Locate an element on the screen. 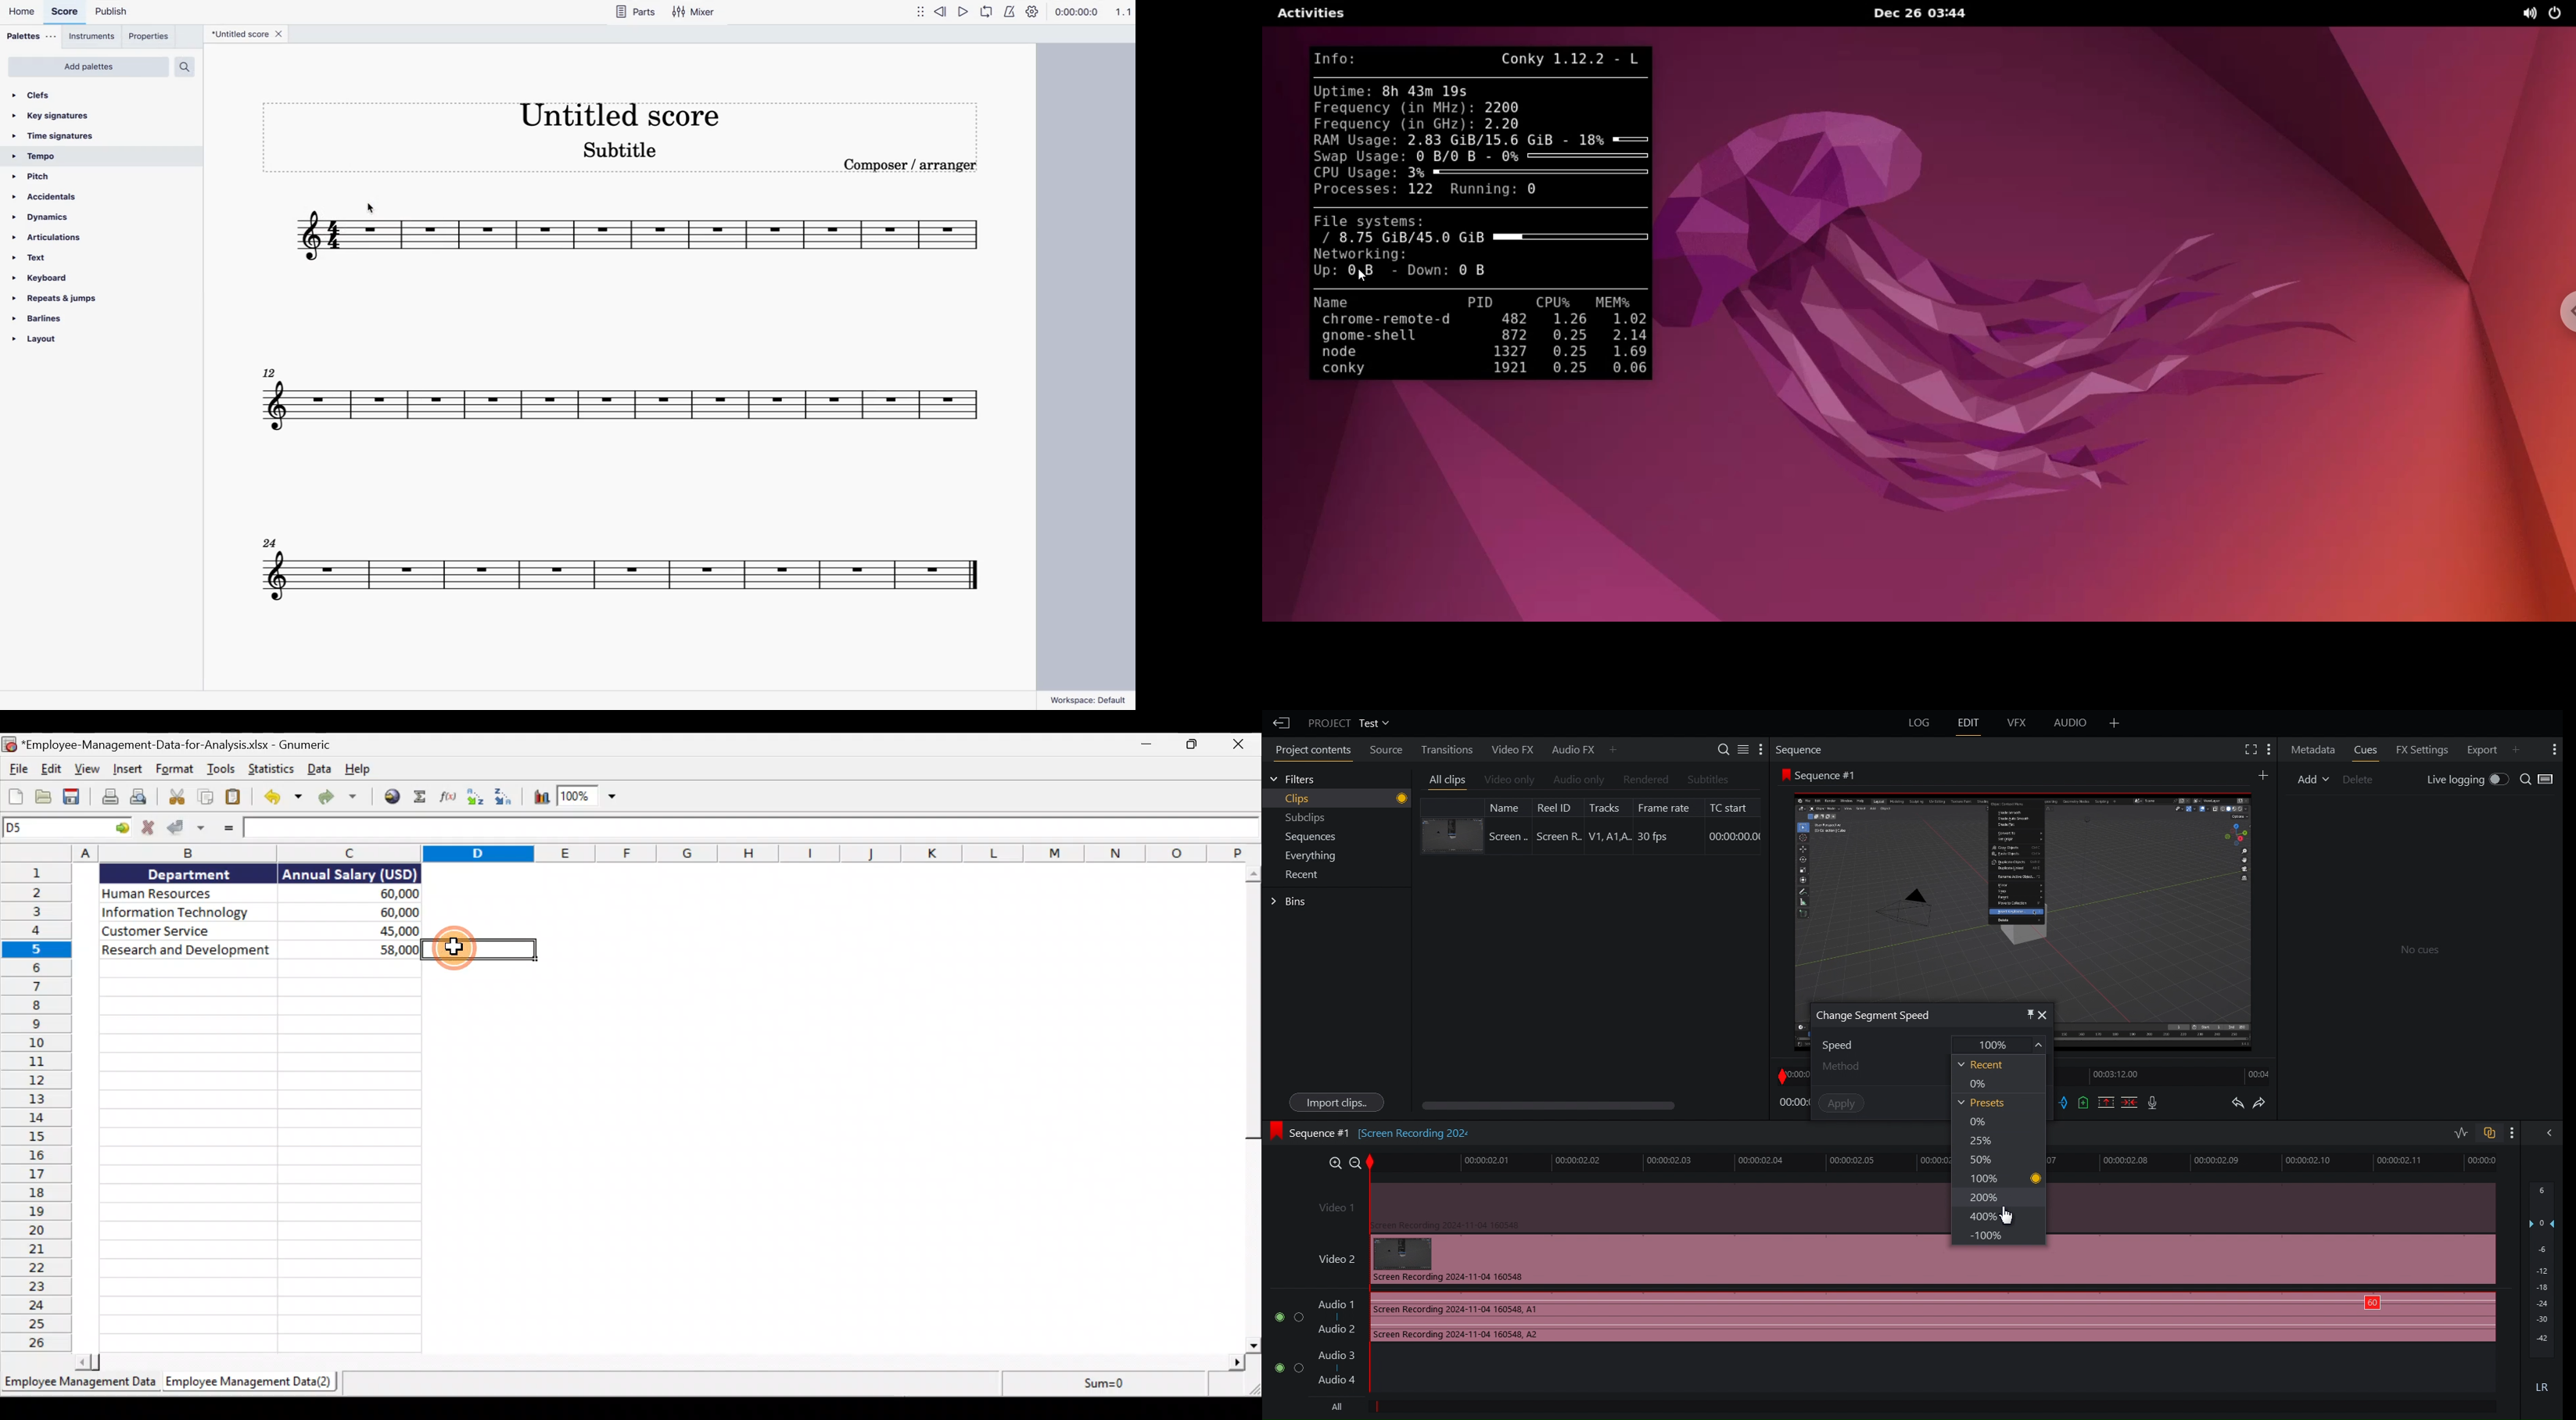  Clips is located at coordinates (1346, 799).